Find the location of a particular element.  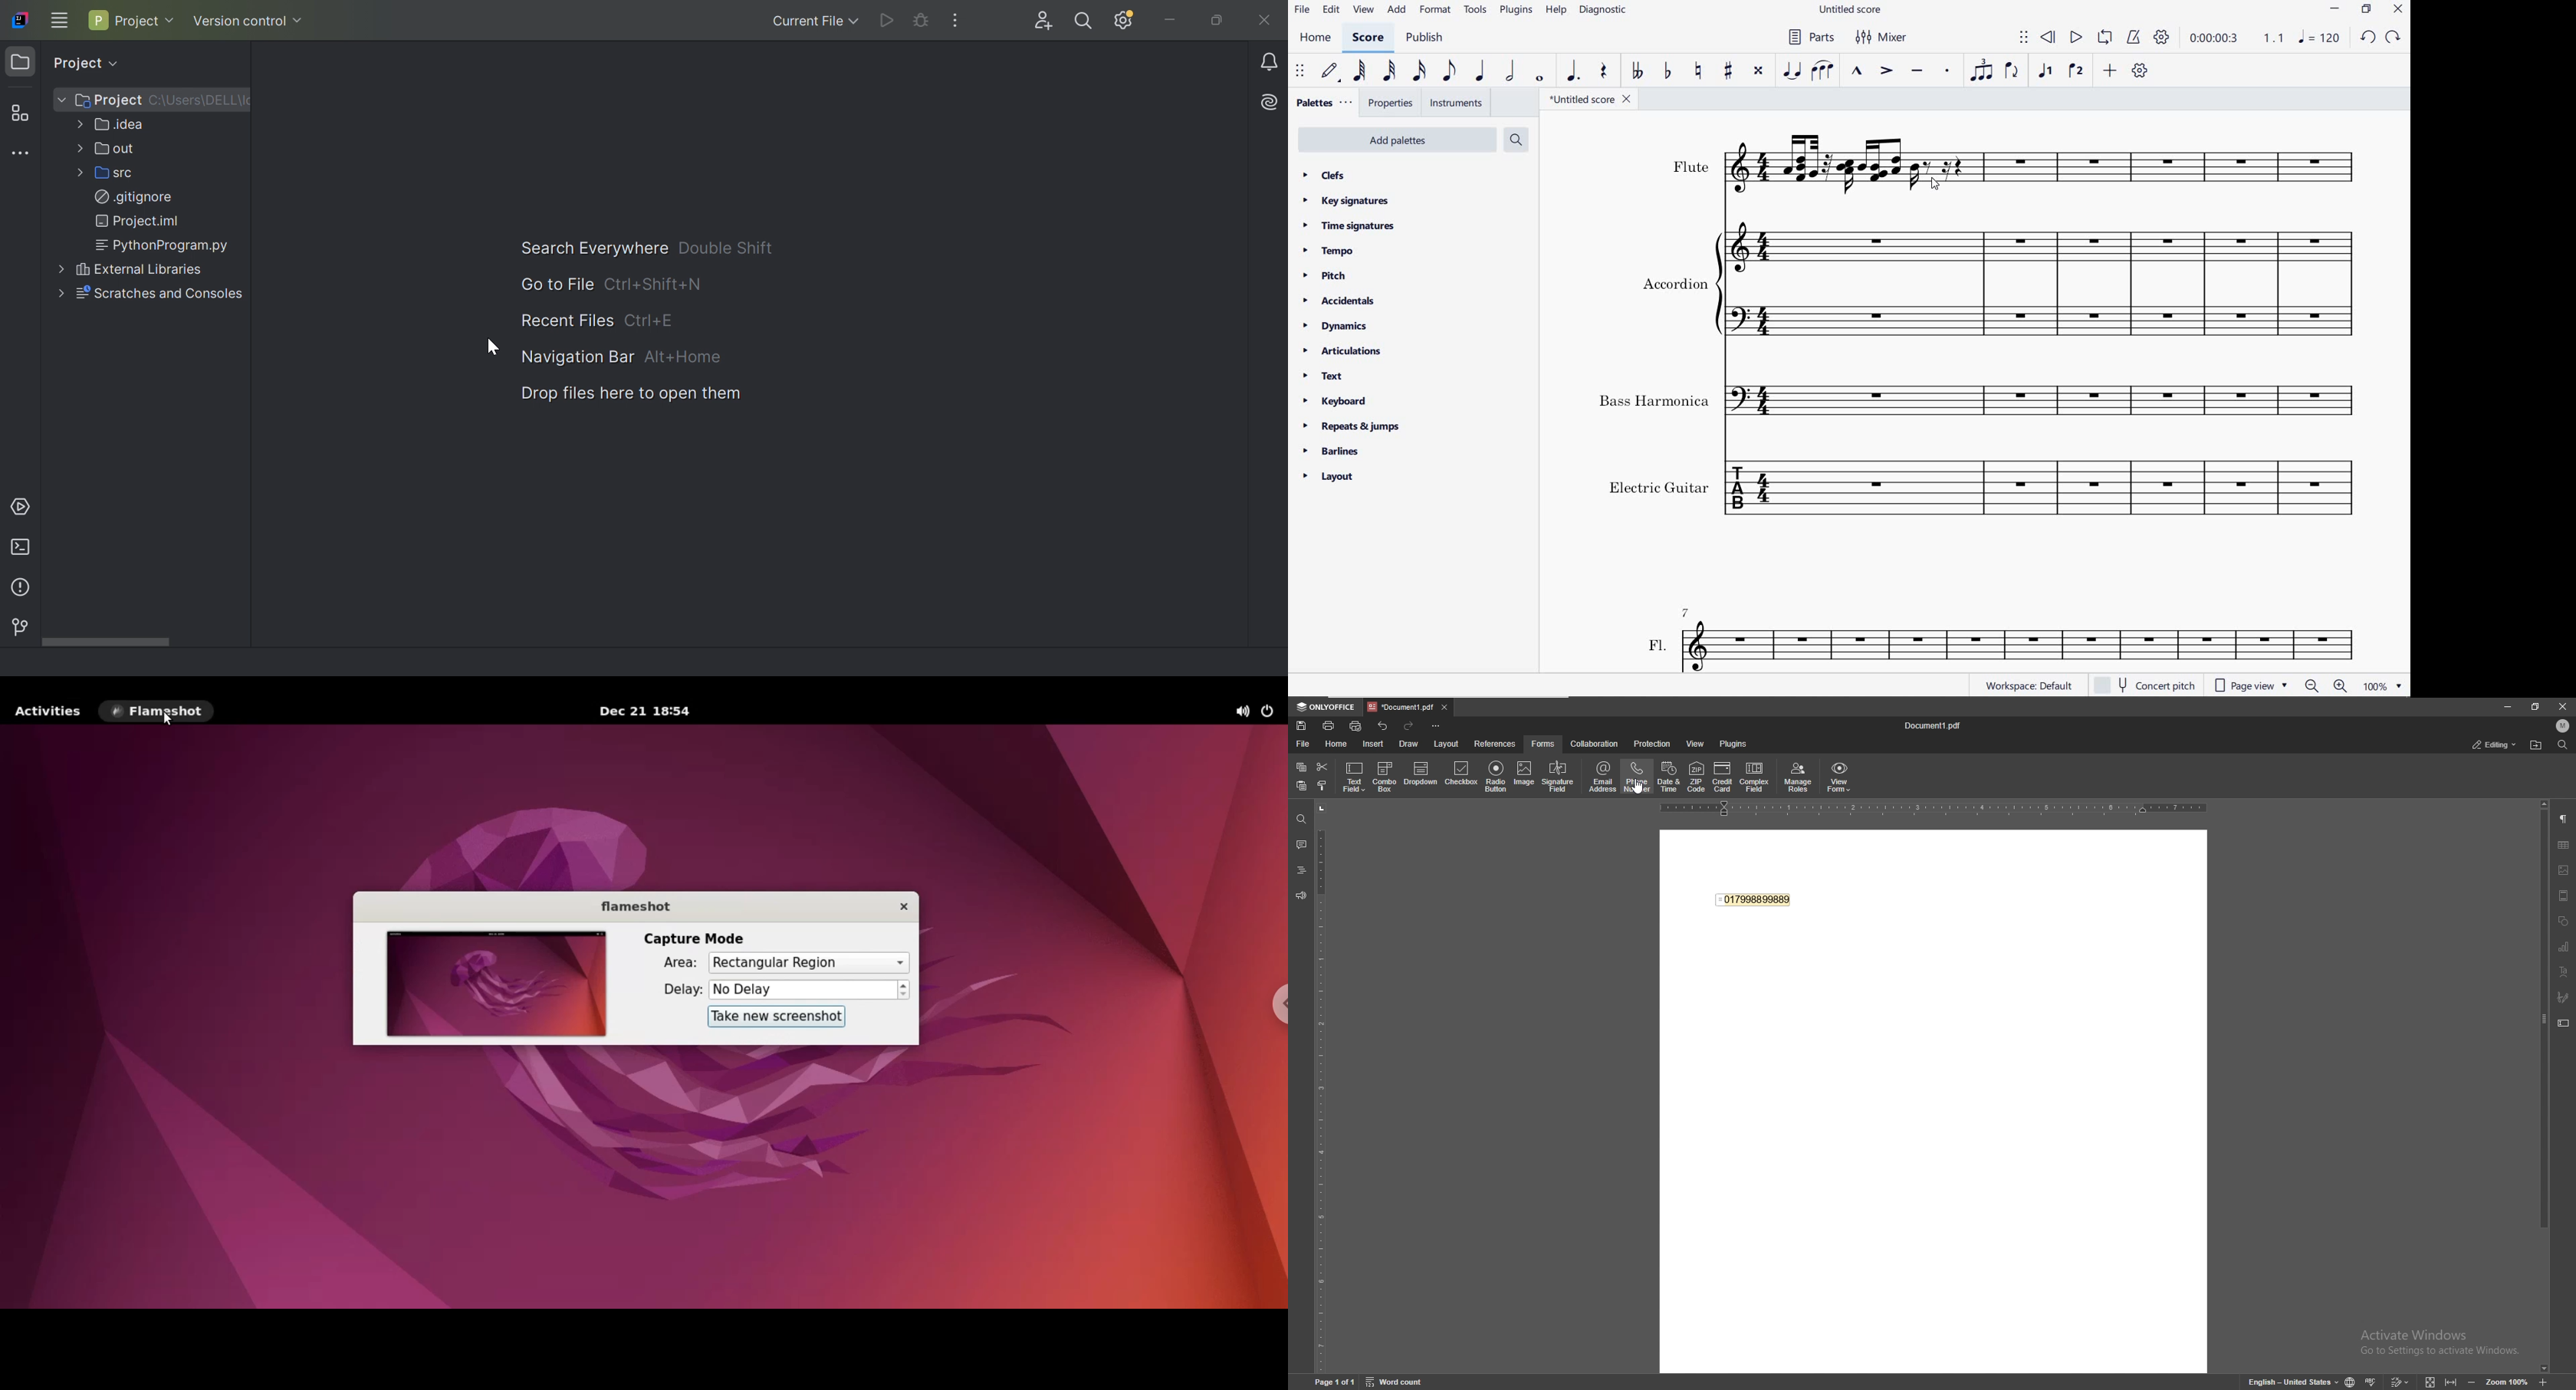

accidentals is located at coordinates (1343, 300).